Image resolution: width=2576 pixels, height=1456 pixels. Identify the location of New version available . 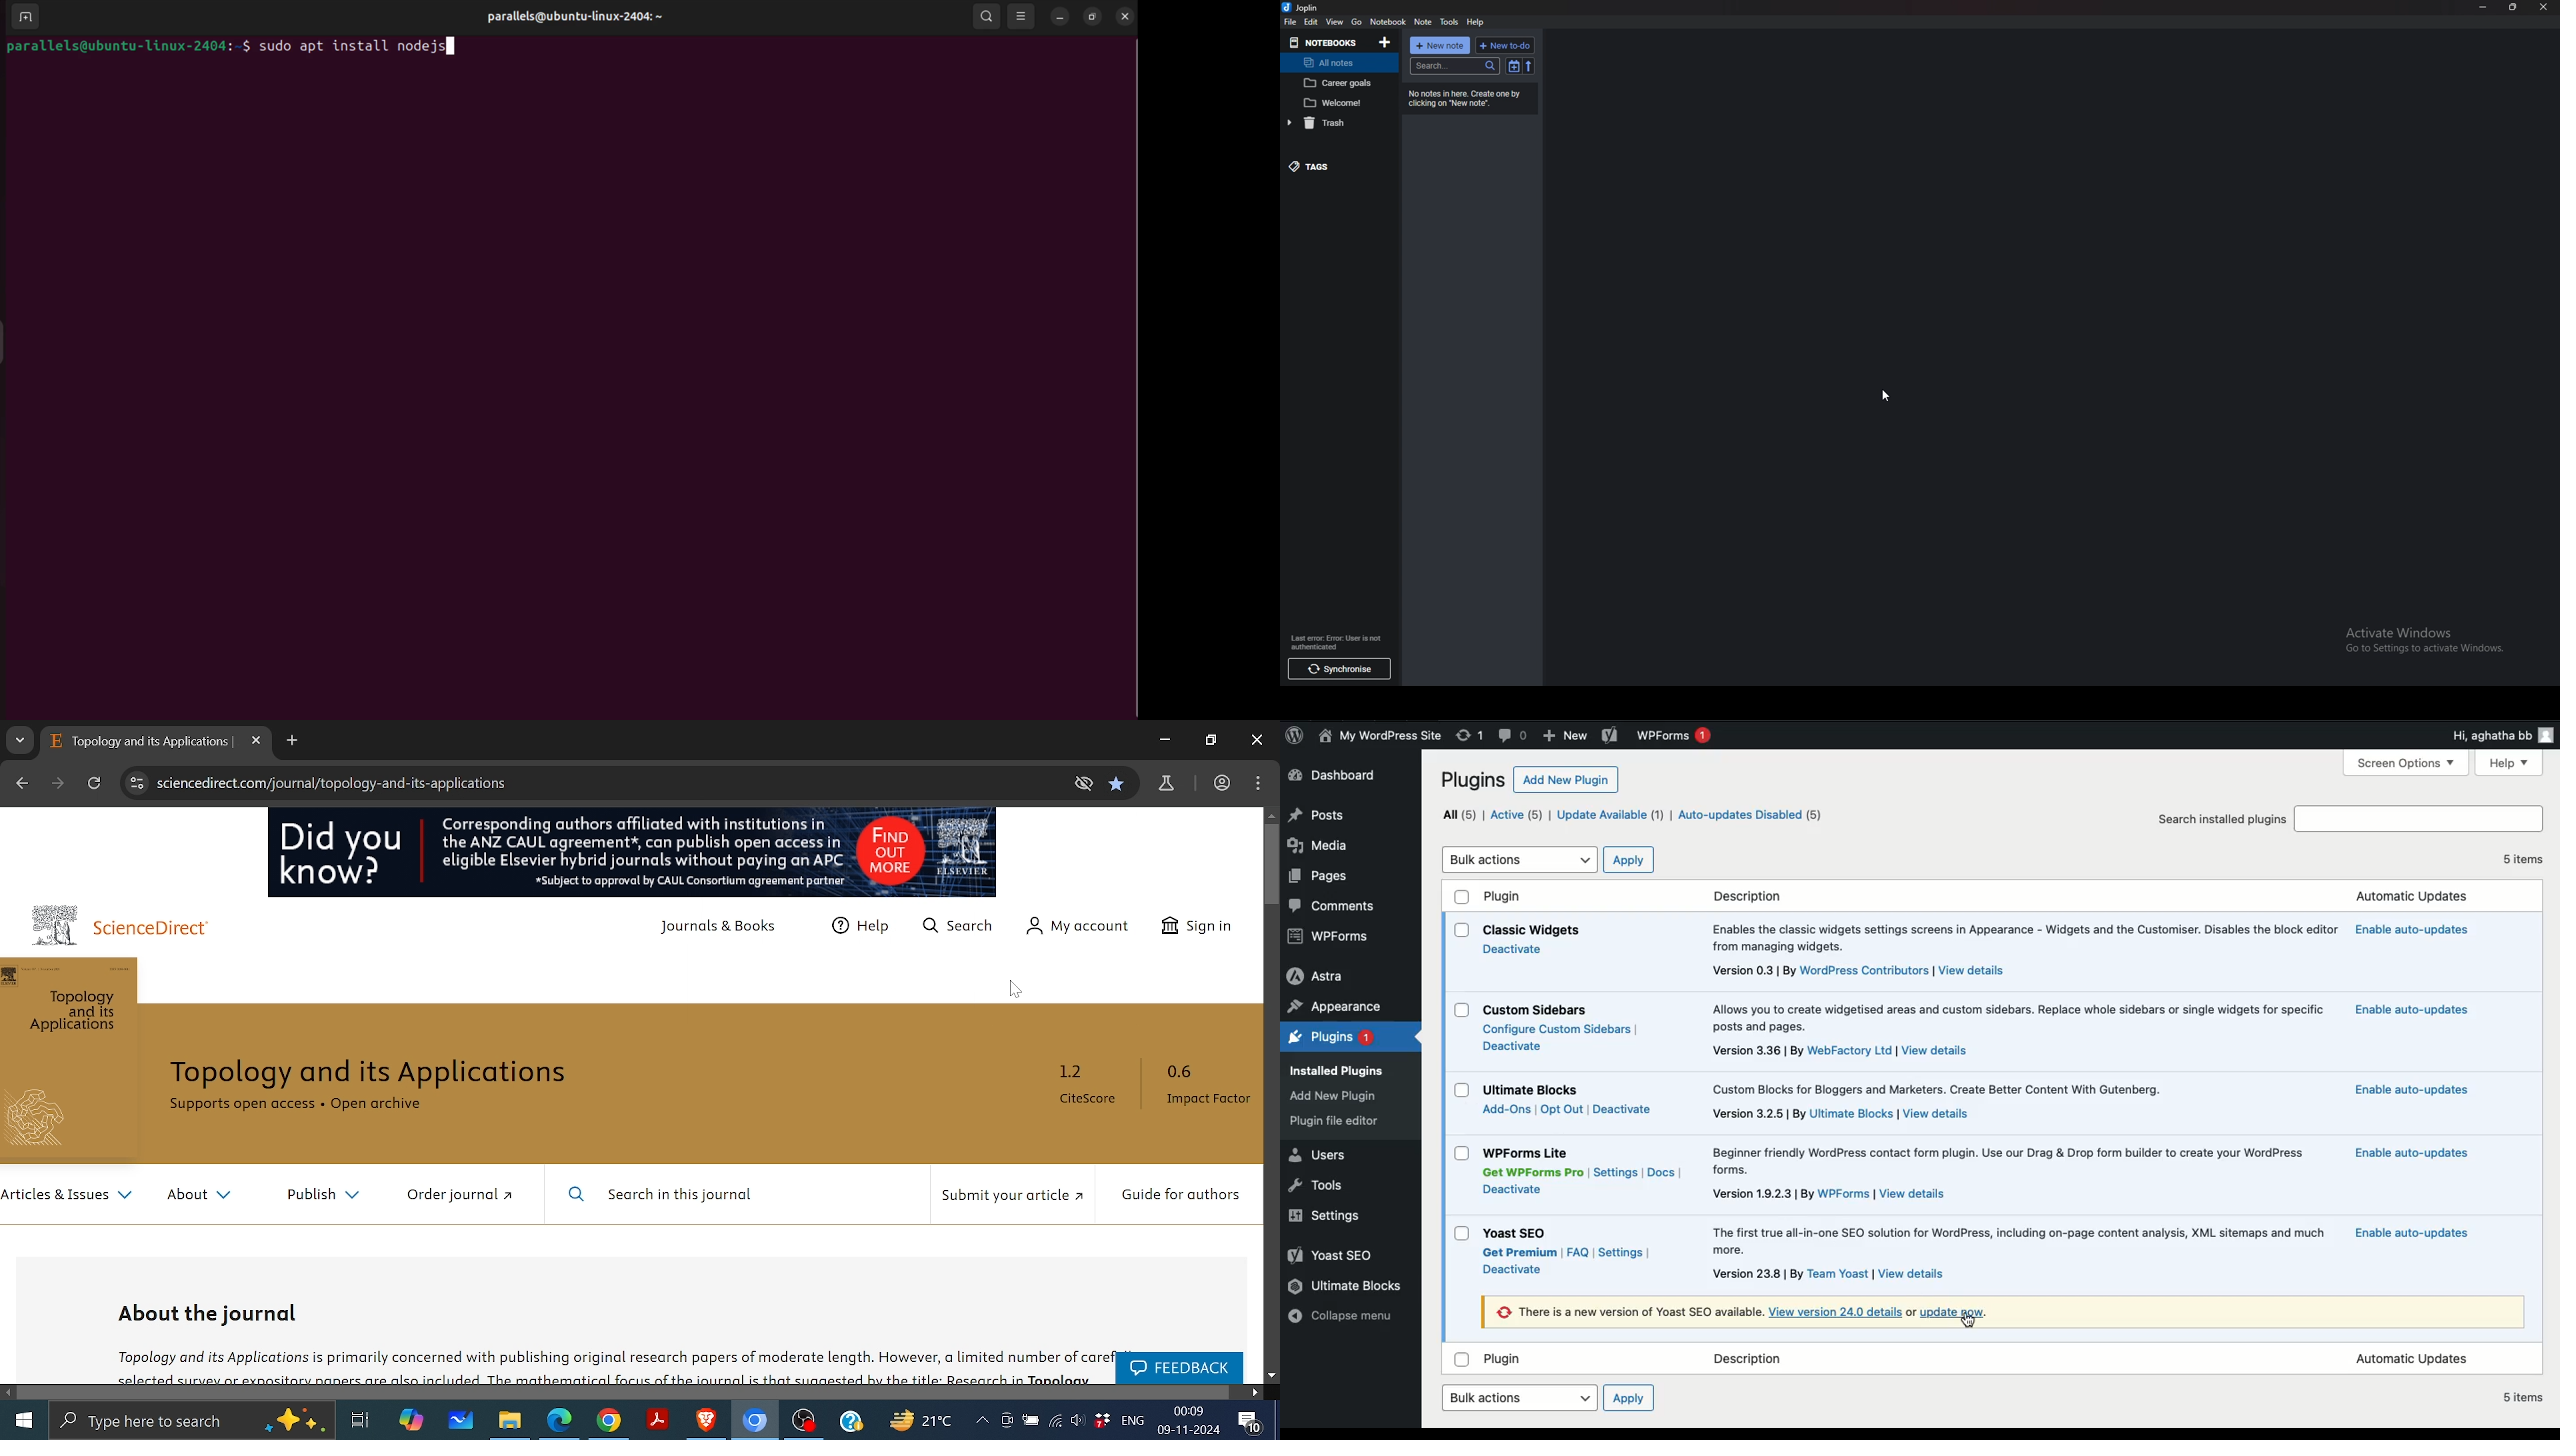
(1629, 1313).